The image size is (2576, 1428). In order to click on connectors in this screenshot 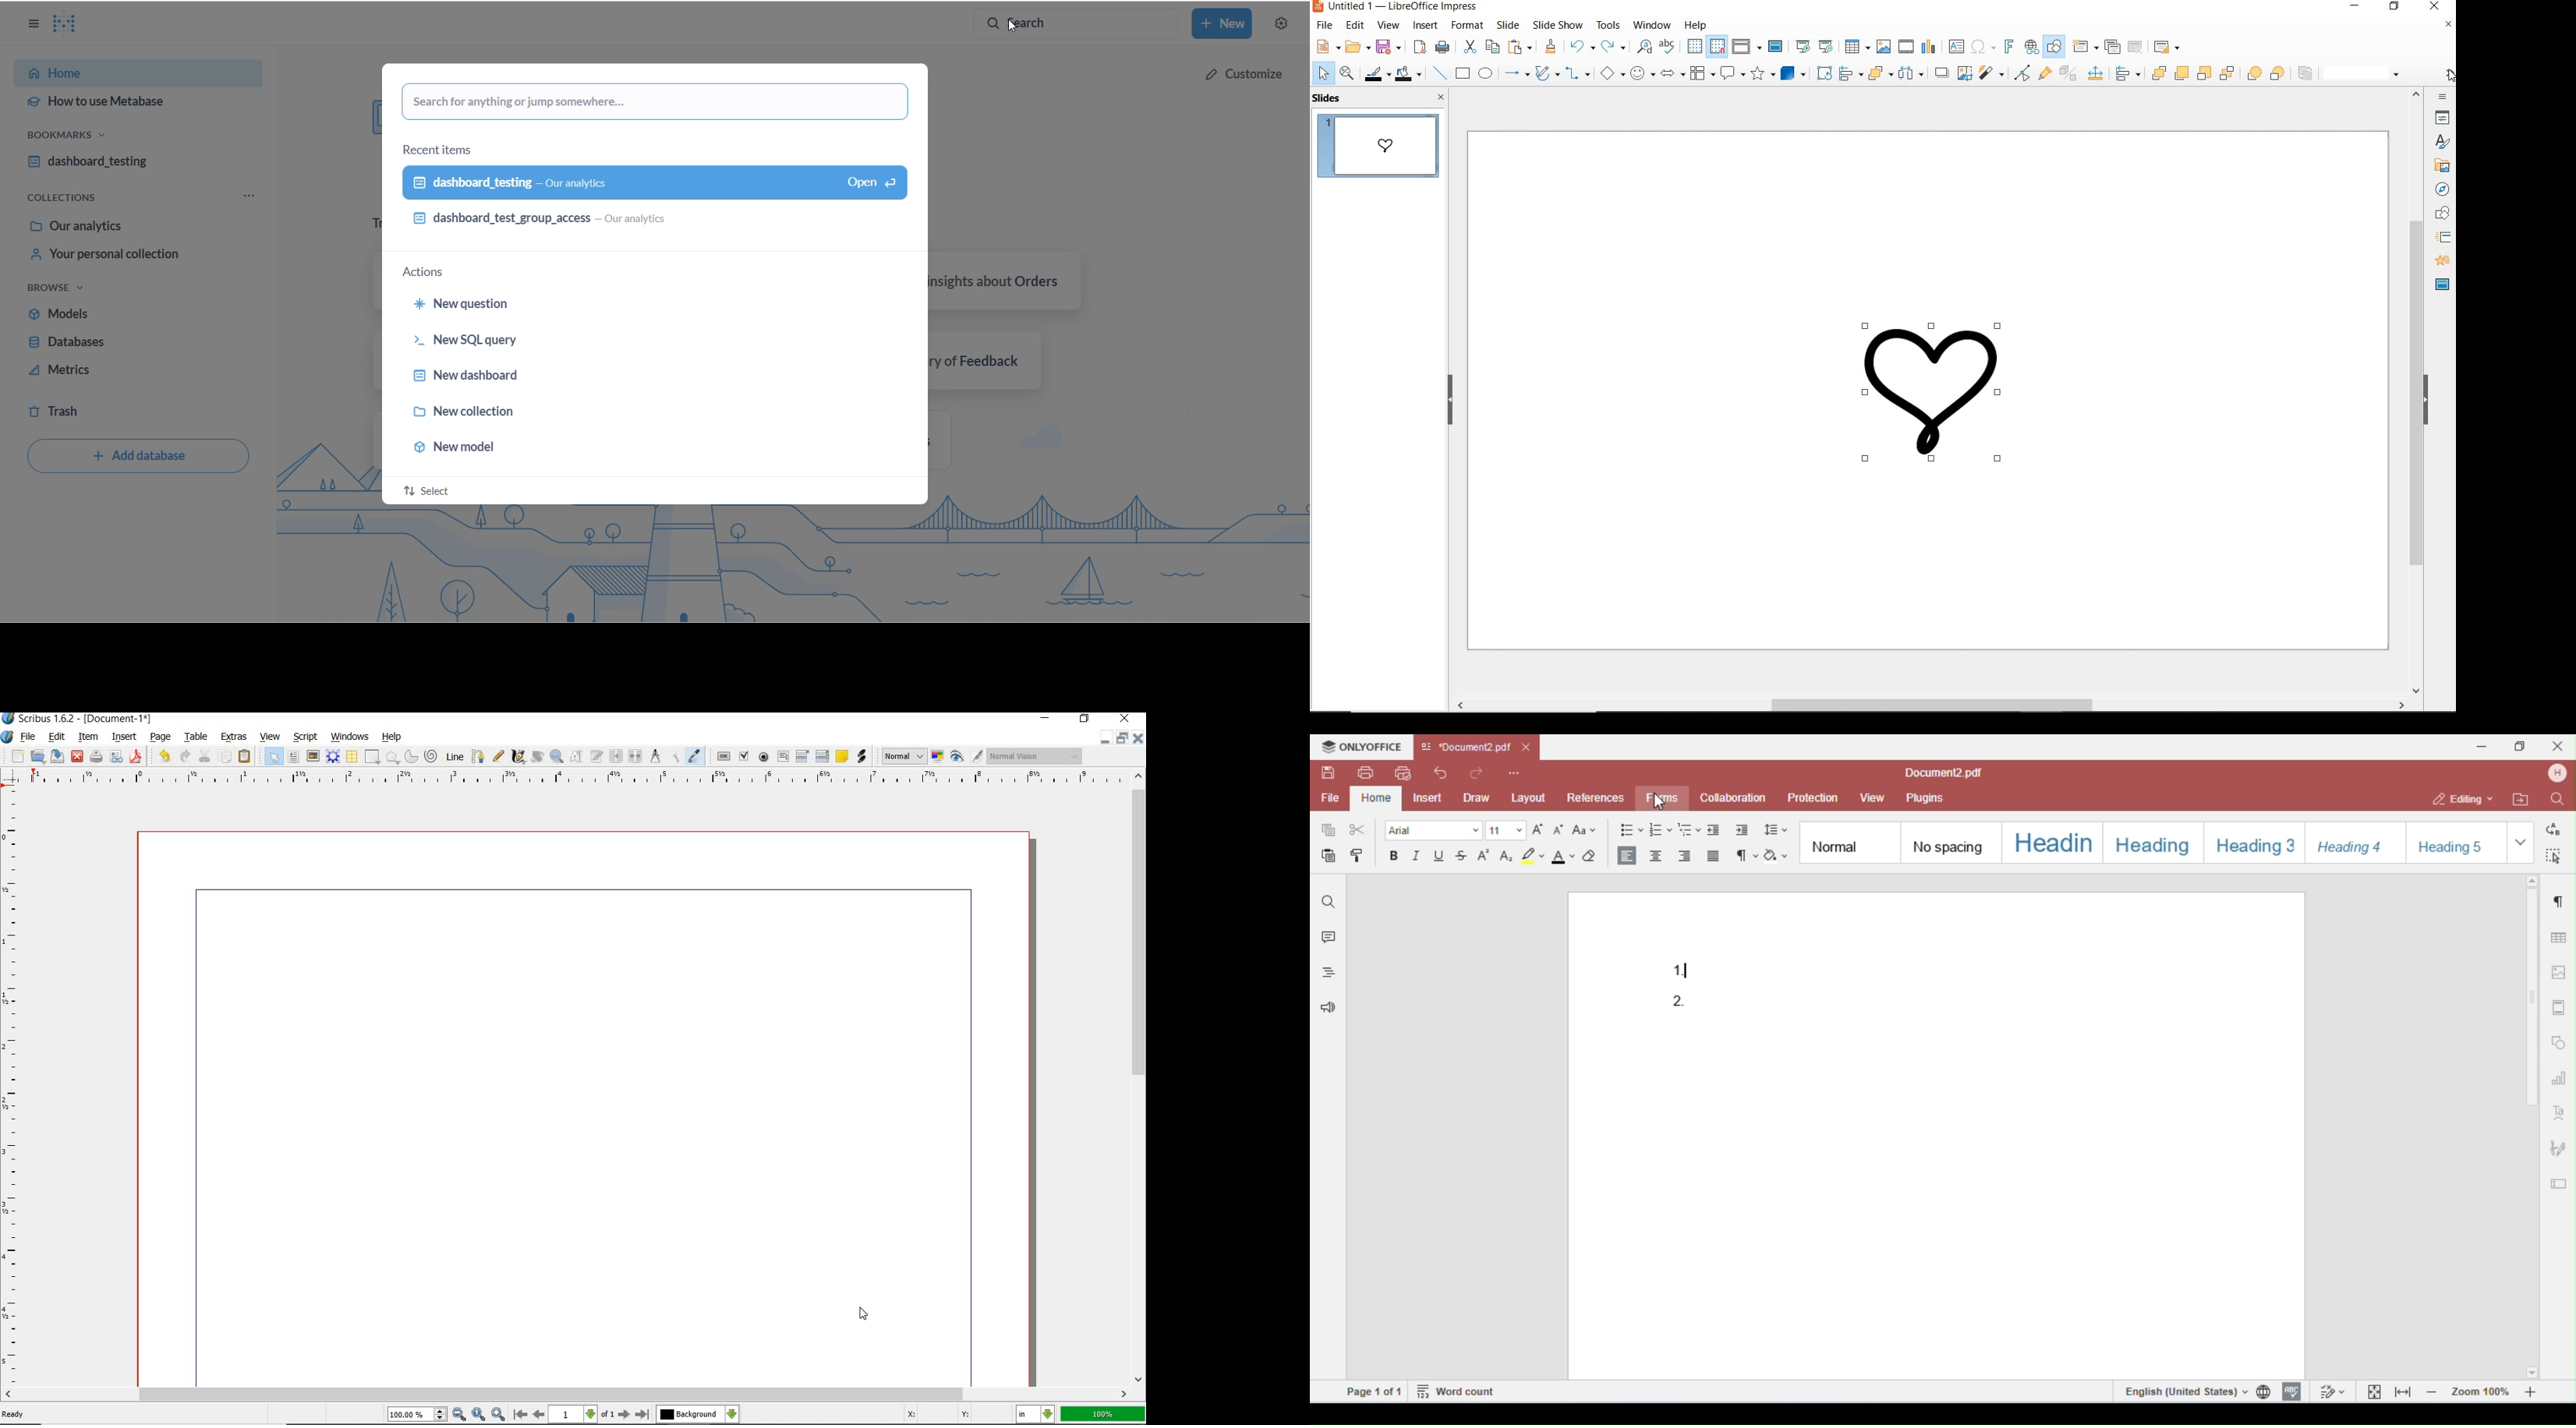, I will do `click(1576, 75)`.